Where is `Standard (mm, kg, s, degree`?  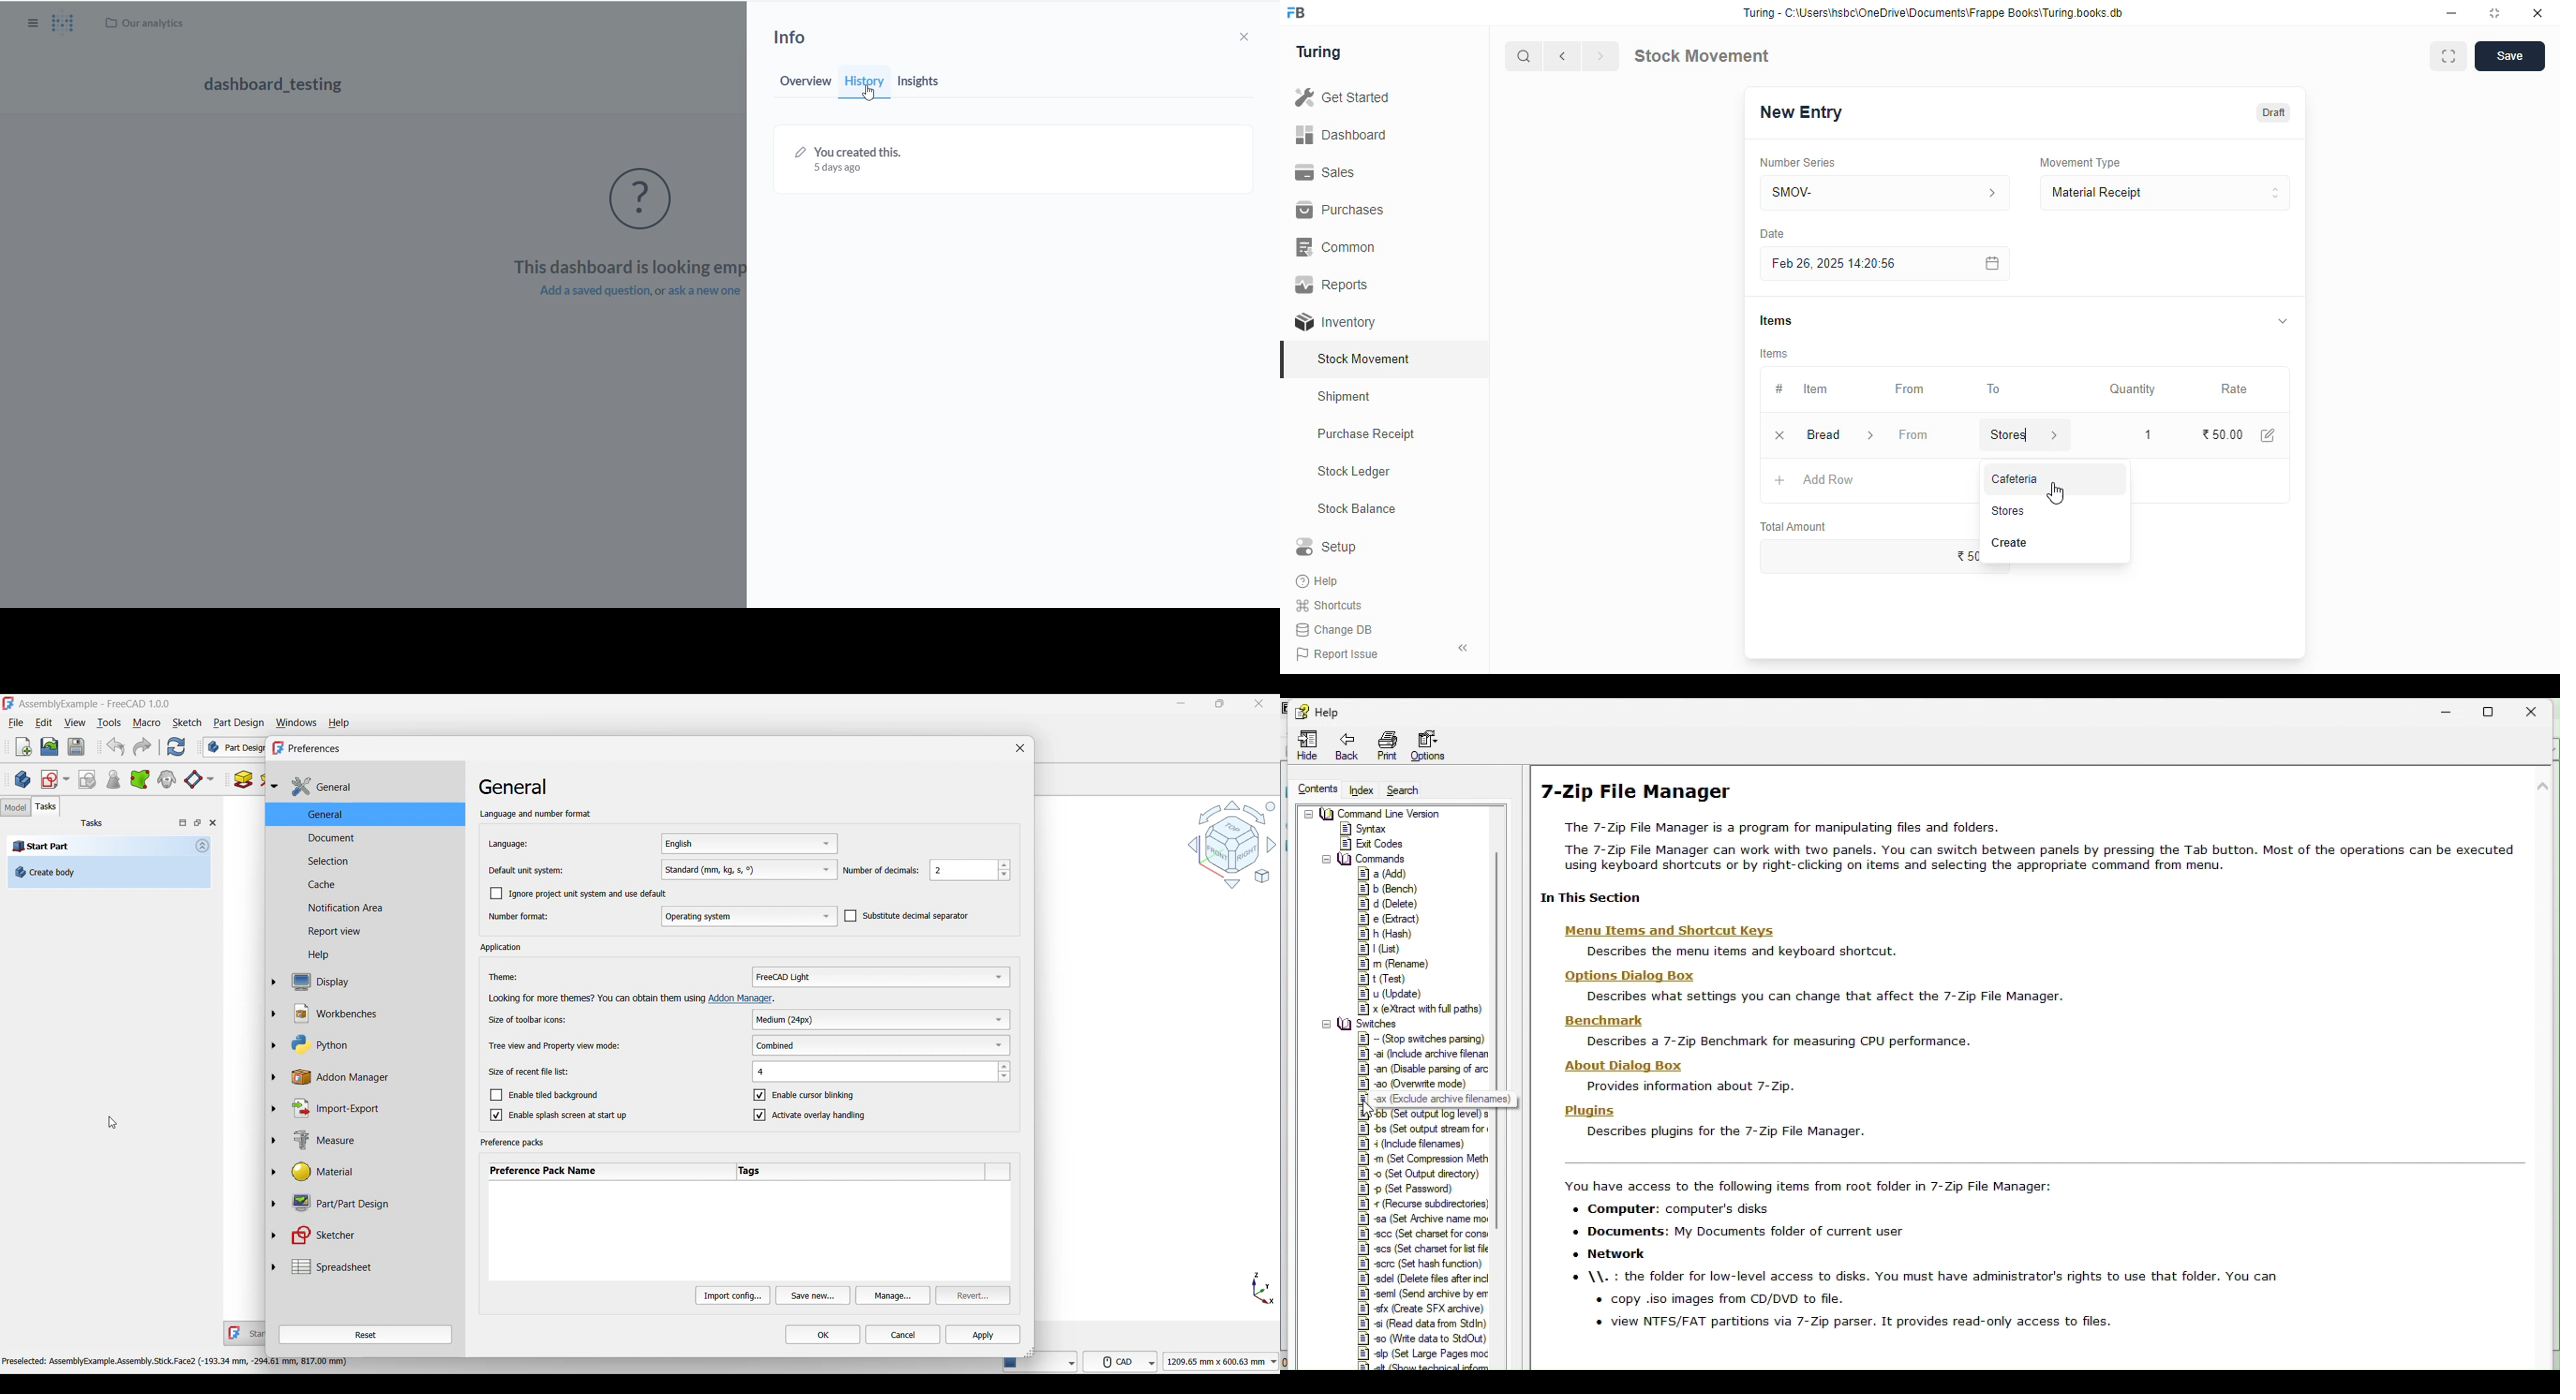
Standard (mm, kg, s, degree is located at coordinates (749, 869).